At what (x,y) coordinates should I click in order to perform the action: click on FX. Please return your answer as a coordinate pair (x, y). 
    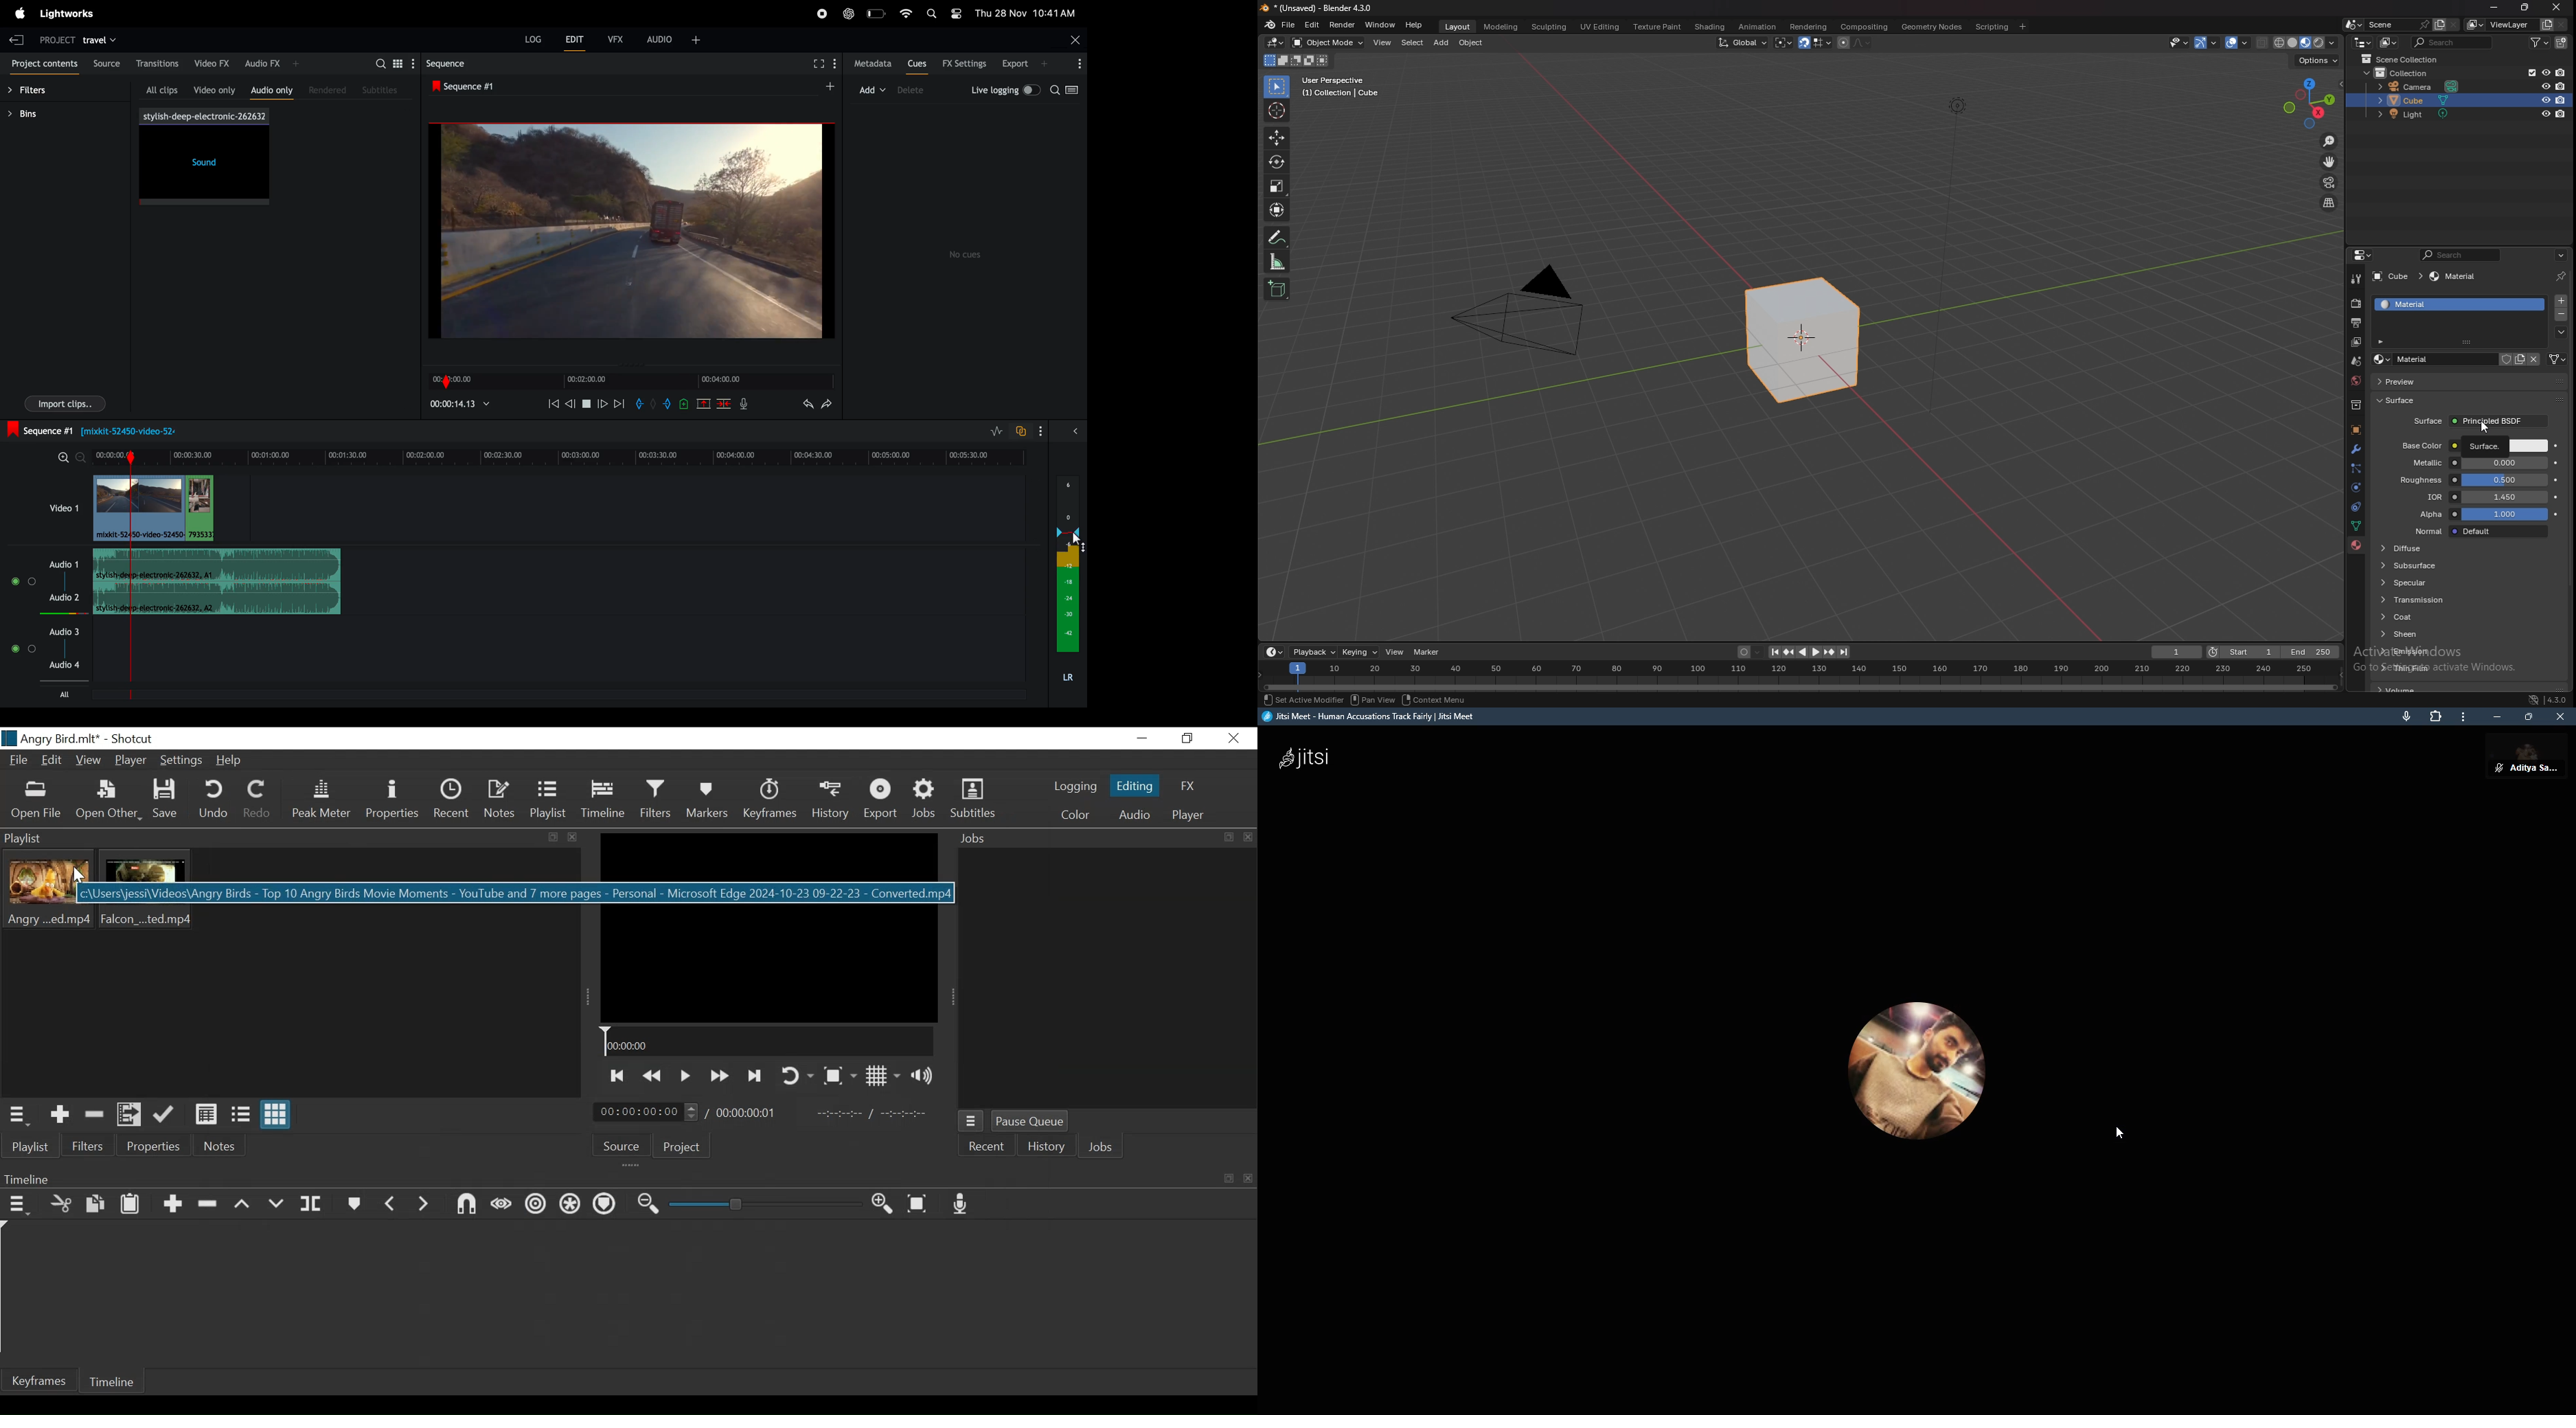
    Looking at the image, I should click on (1189, 786).